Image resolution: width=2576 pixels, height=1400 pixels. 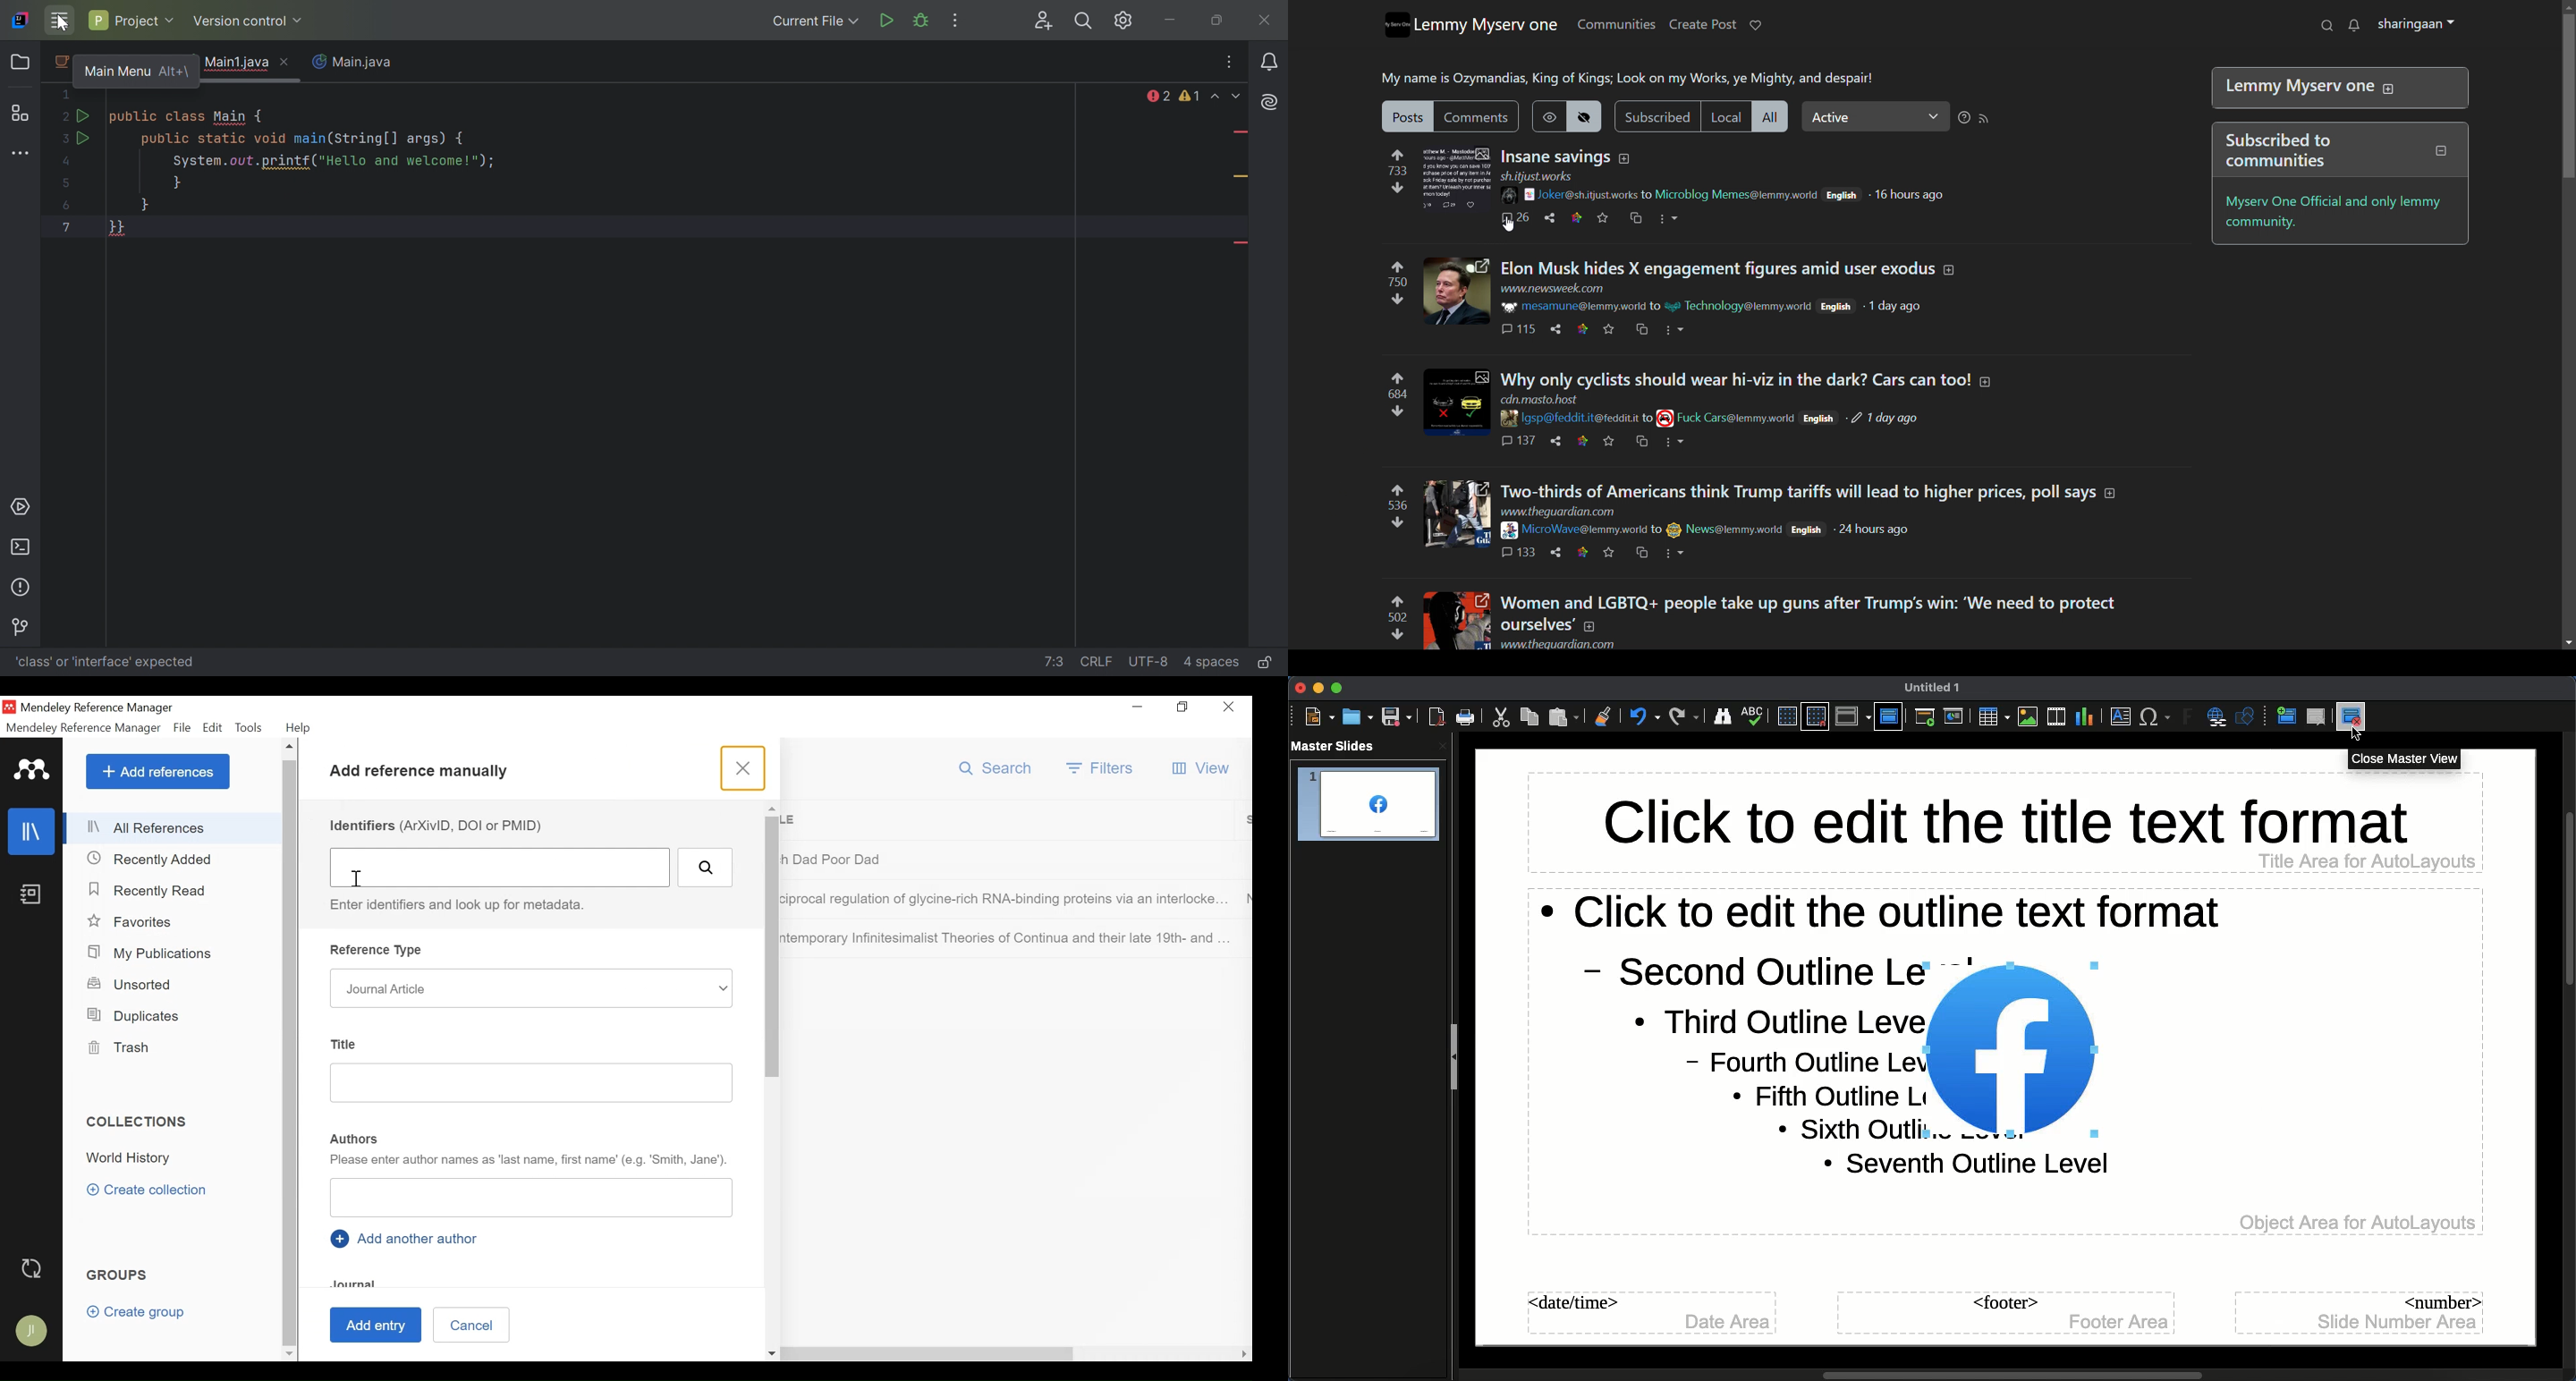 I want to click on crosspost, so click(x=1642, y=552).